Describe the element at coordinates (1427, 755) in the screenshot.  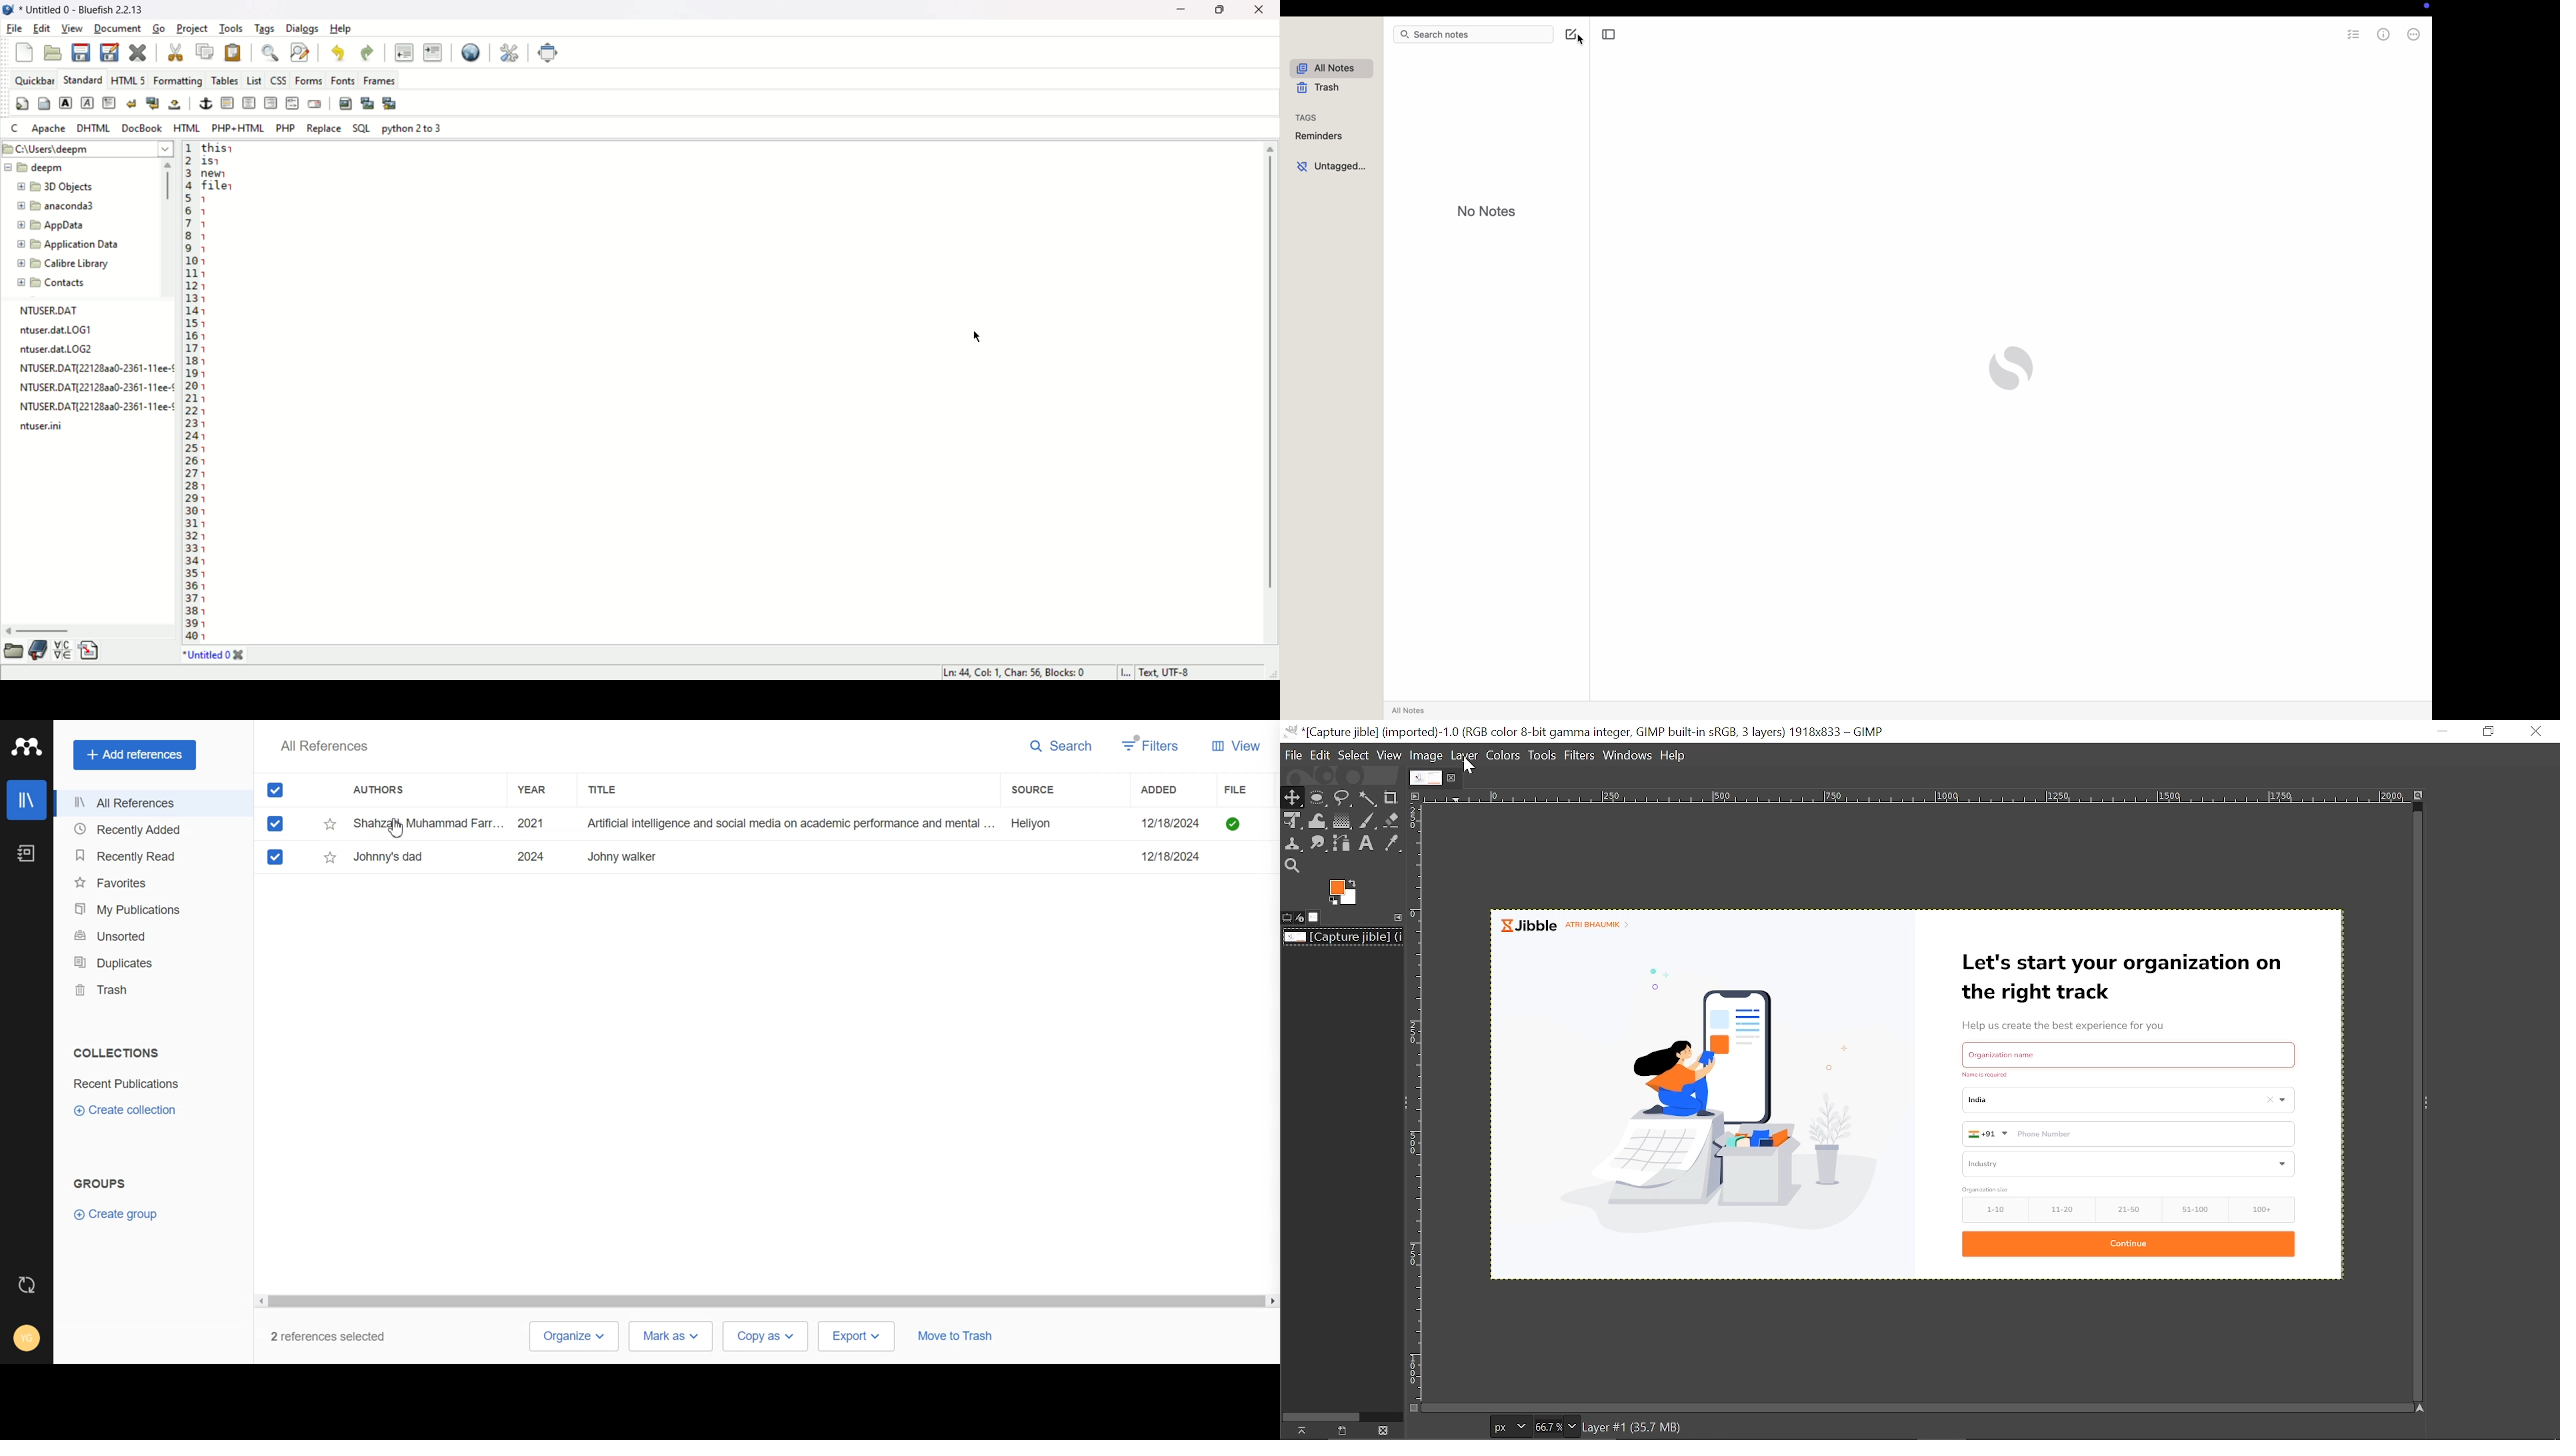
I see `Image` at that location.